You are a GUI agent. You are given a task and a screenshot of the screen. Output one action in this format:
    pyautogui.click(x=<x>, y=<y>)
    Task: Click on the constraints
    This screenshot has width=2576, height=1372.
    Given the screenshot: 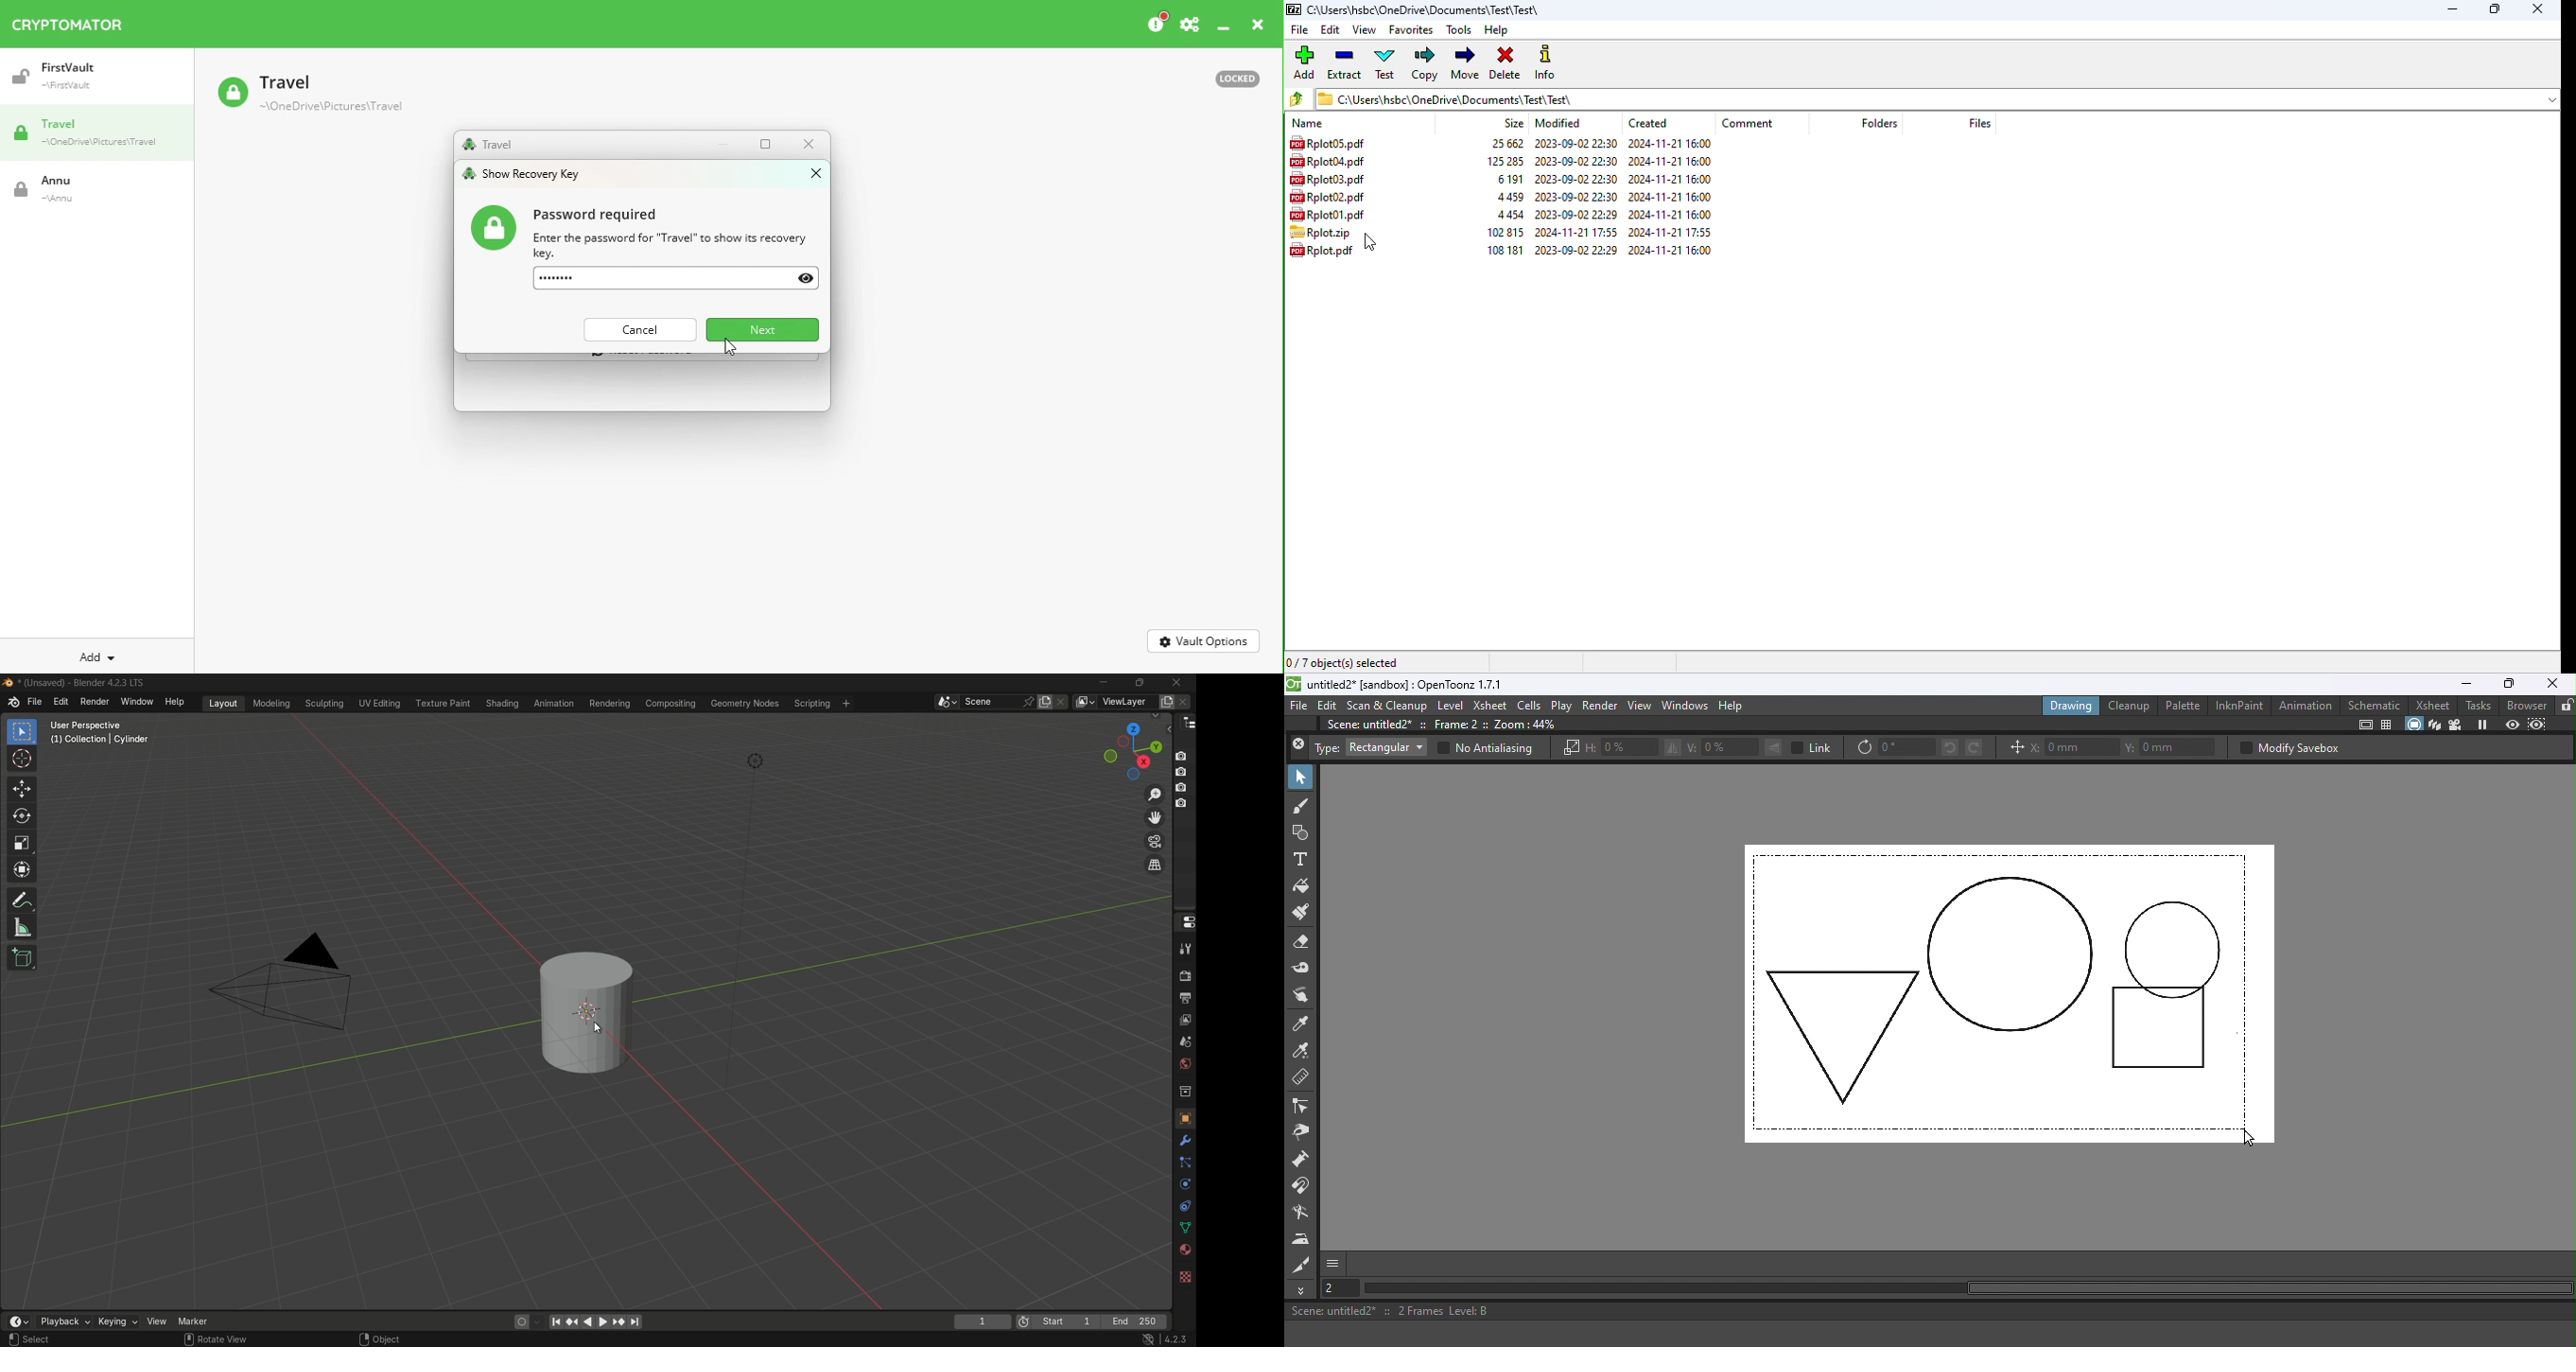 What is the action you would take?
    pyautogui.click(x=1185, y=1208)
    